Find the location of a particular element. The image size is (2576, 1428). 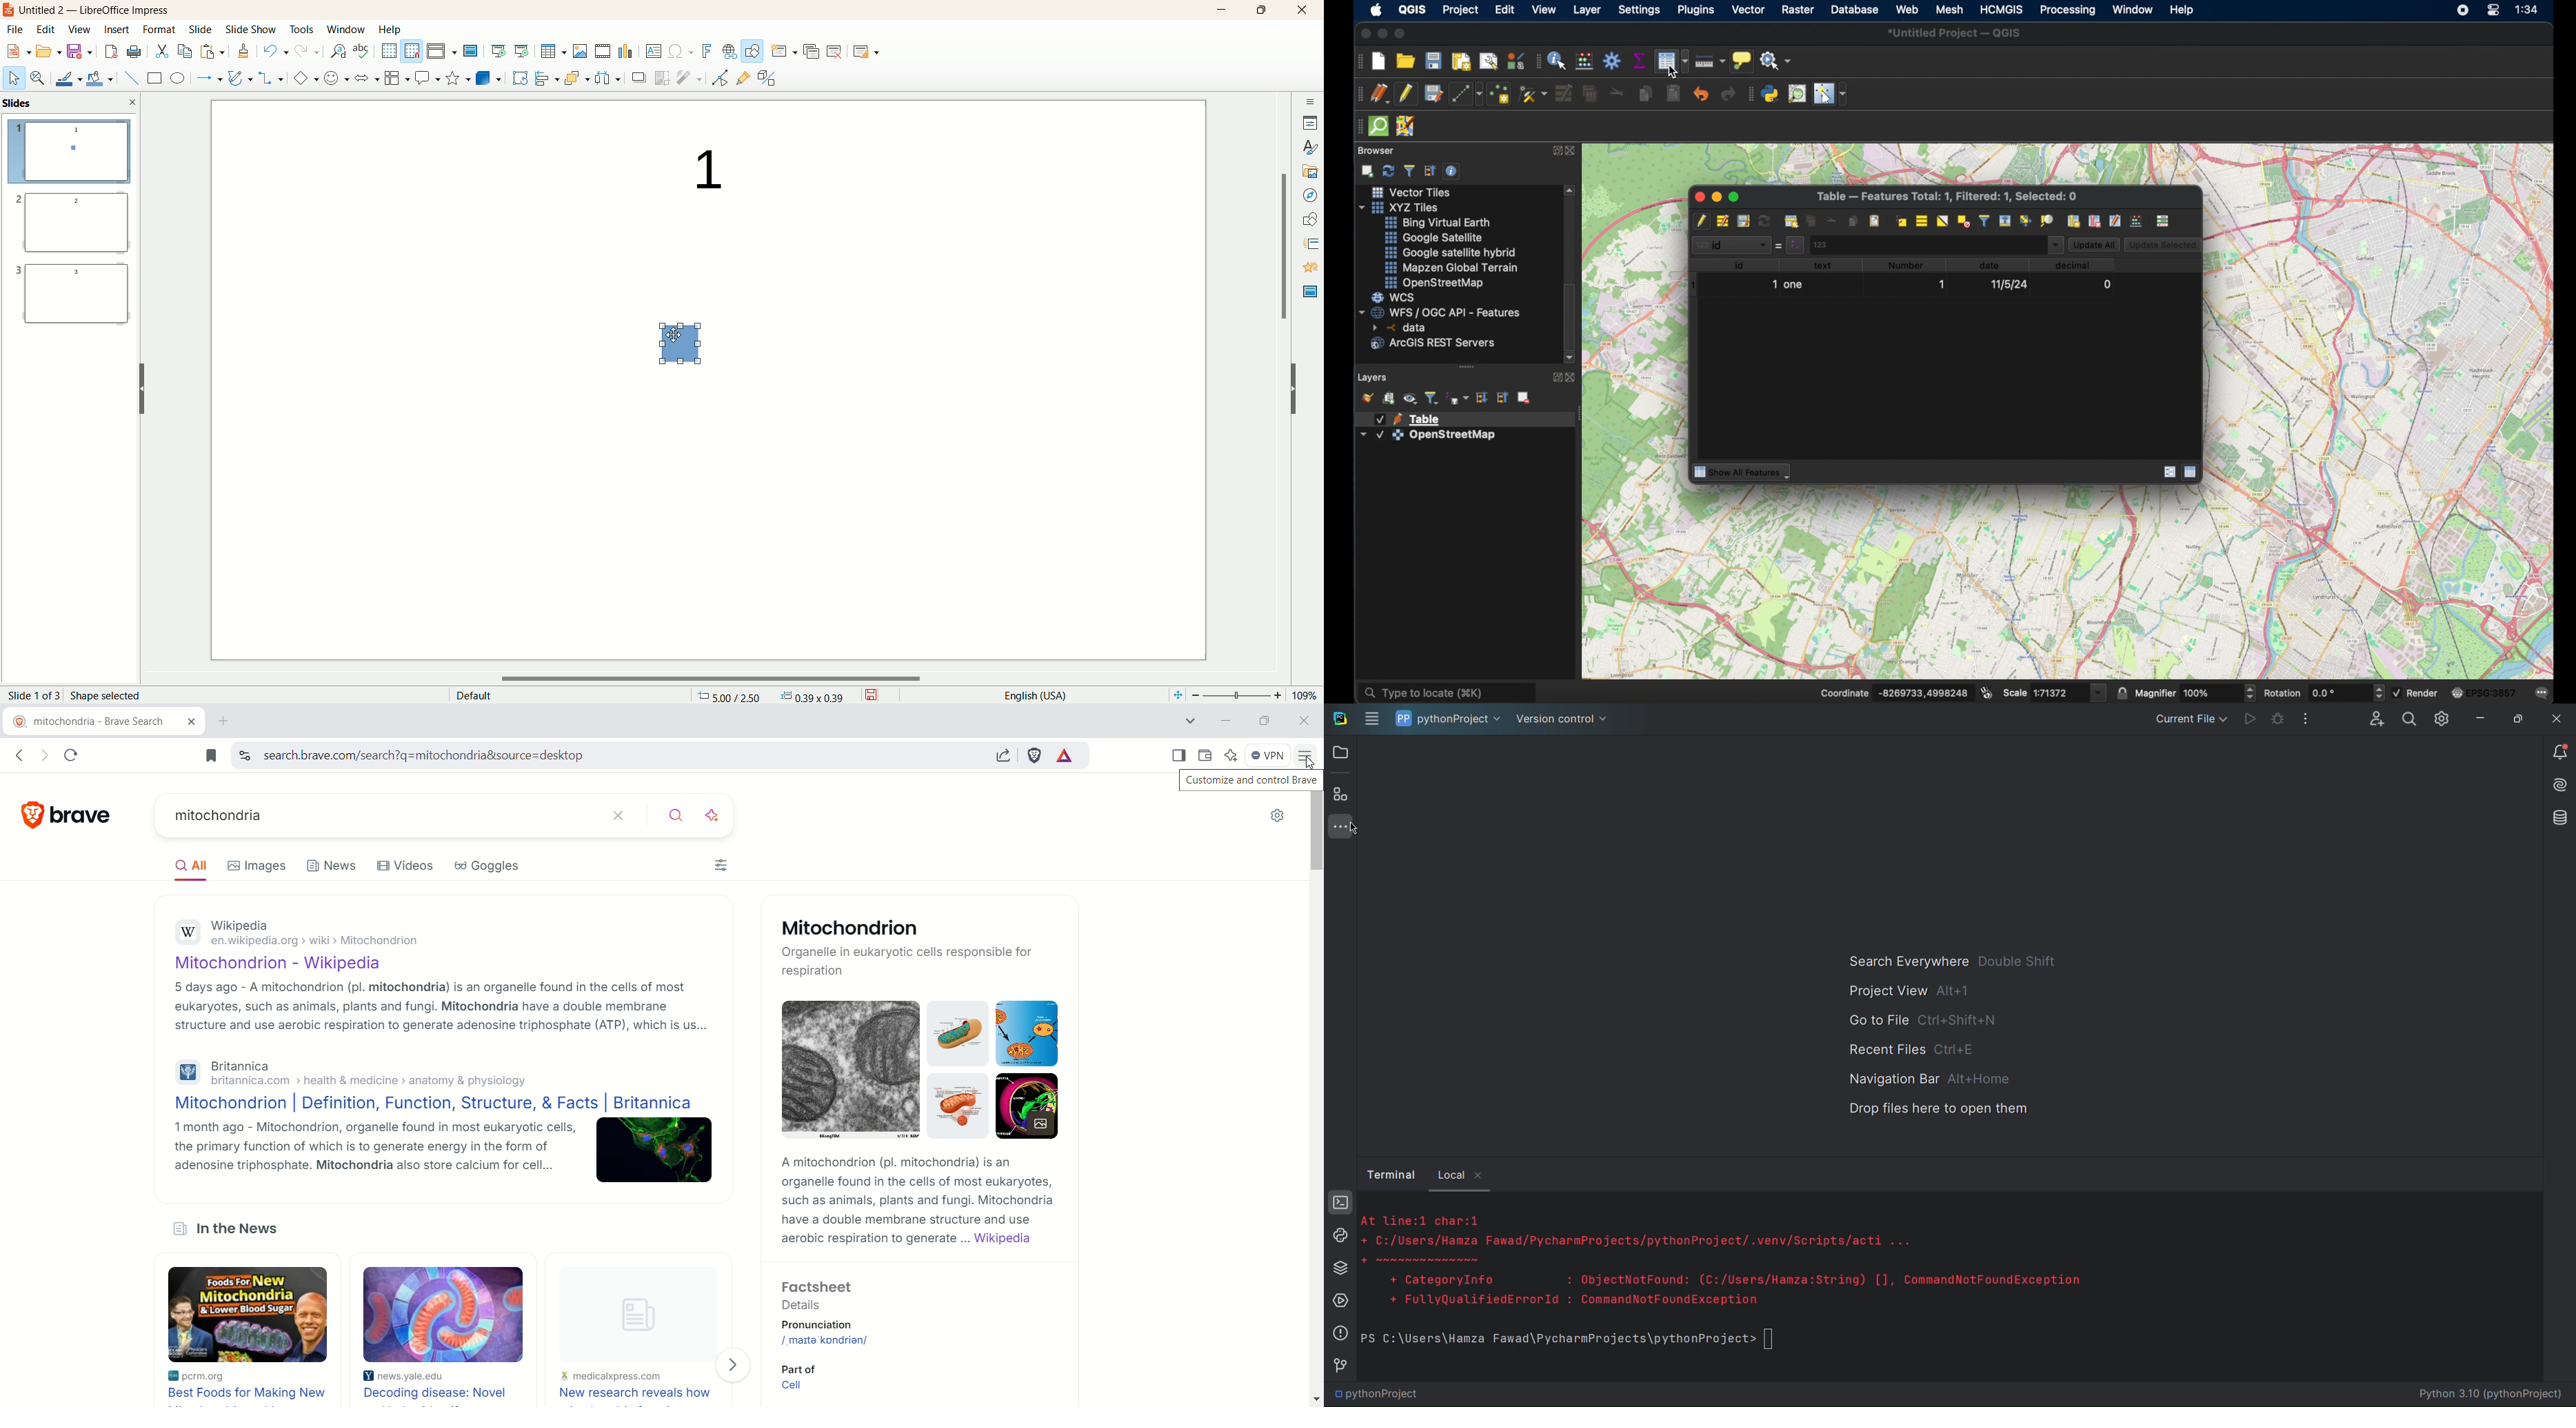

find and replace is located at coordinates (336, 52).